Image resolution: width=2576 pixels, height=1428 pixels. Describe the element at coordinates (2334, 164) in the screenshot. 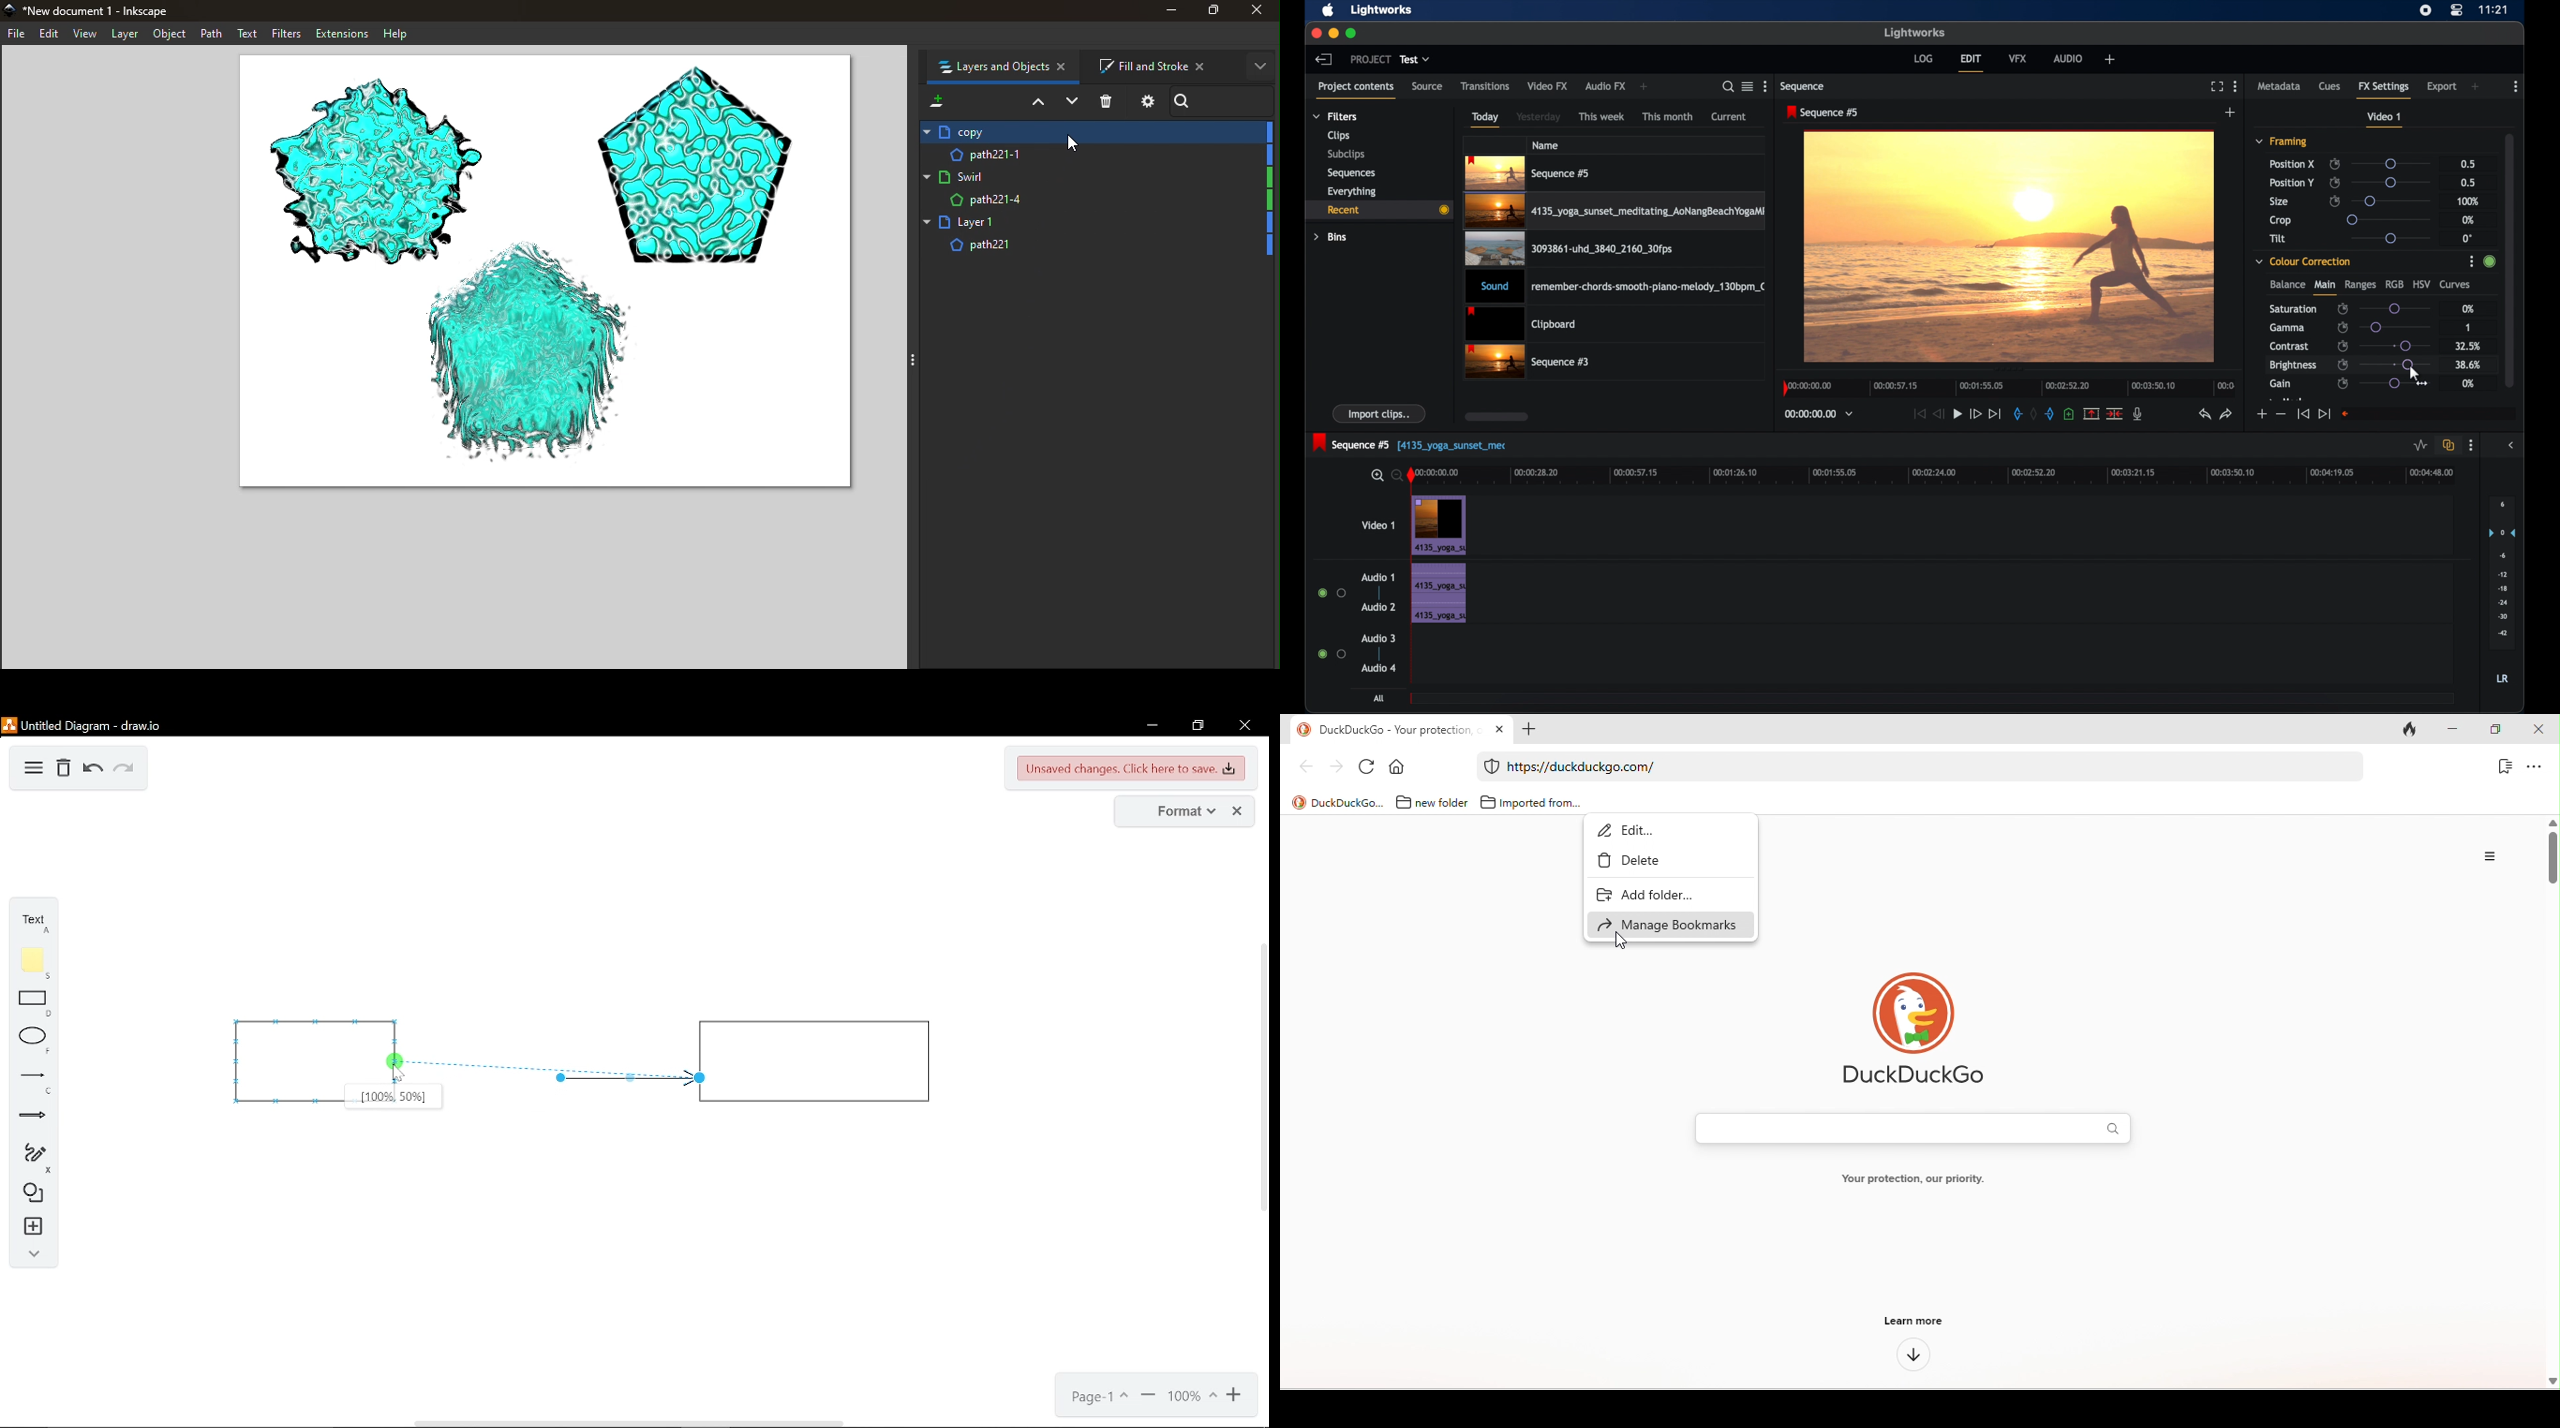

I see `enable/disable keyframes` at that location.